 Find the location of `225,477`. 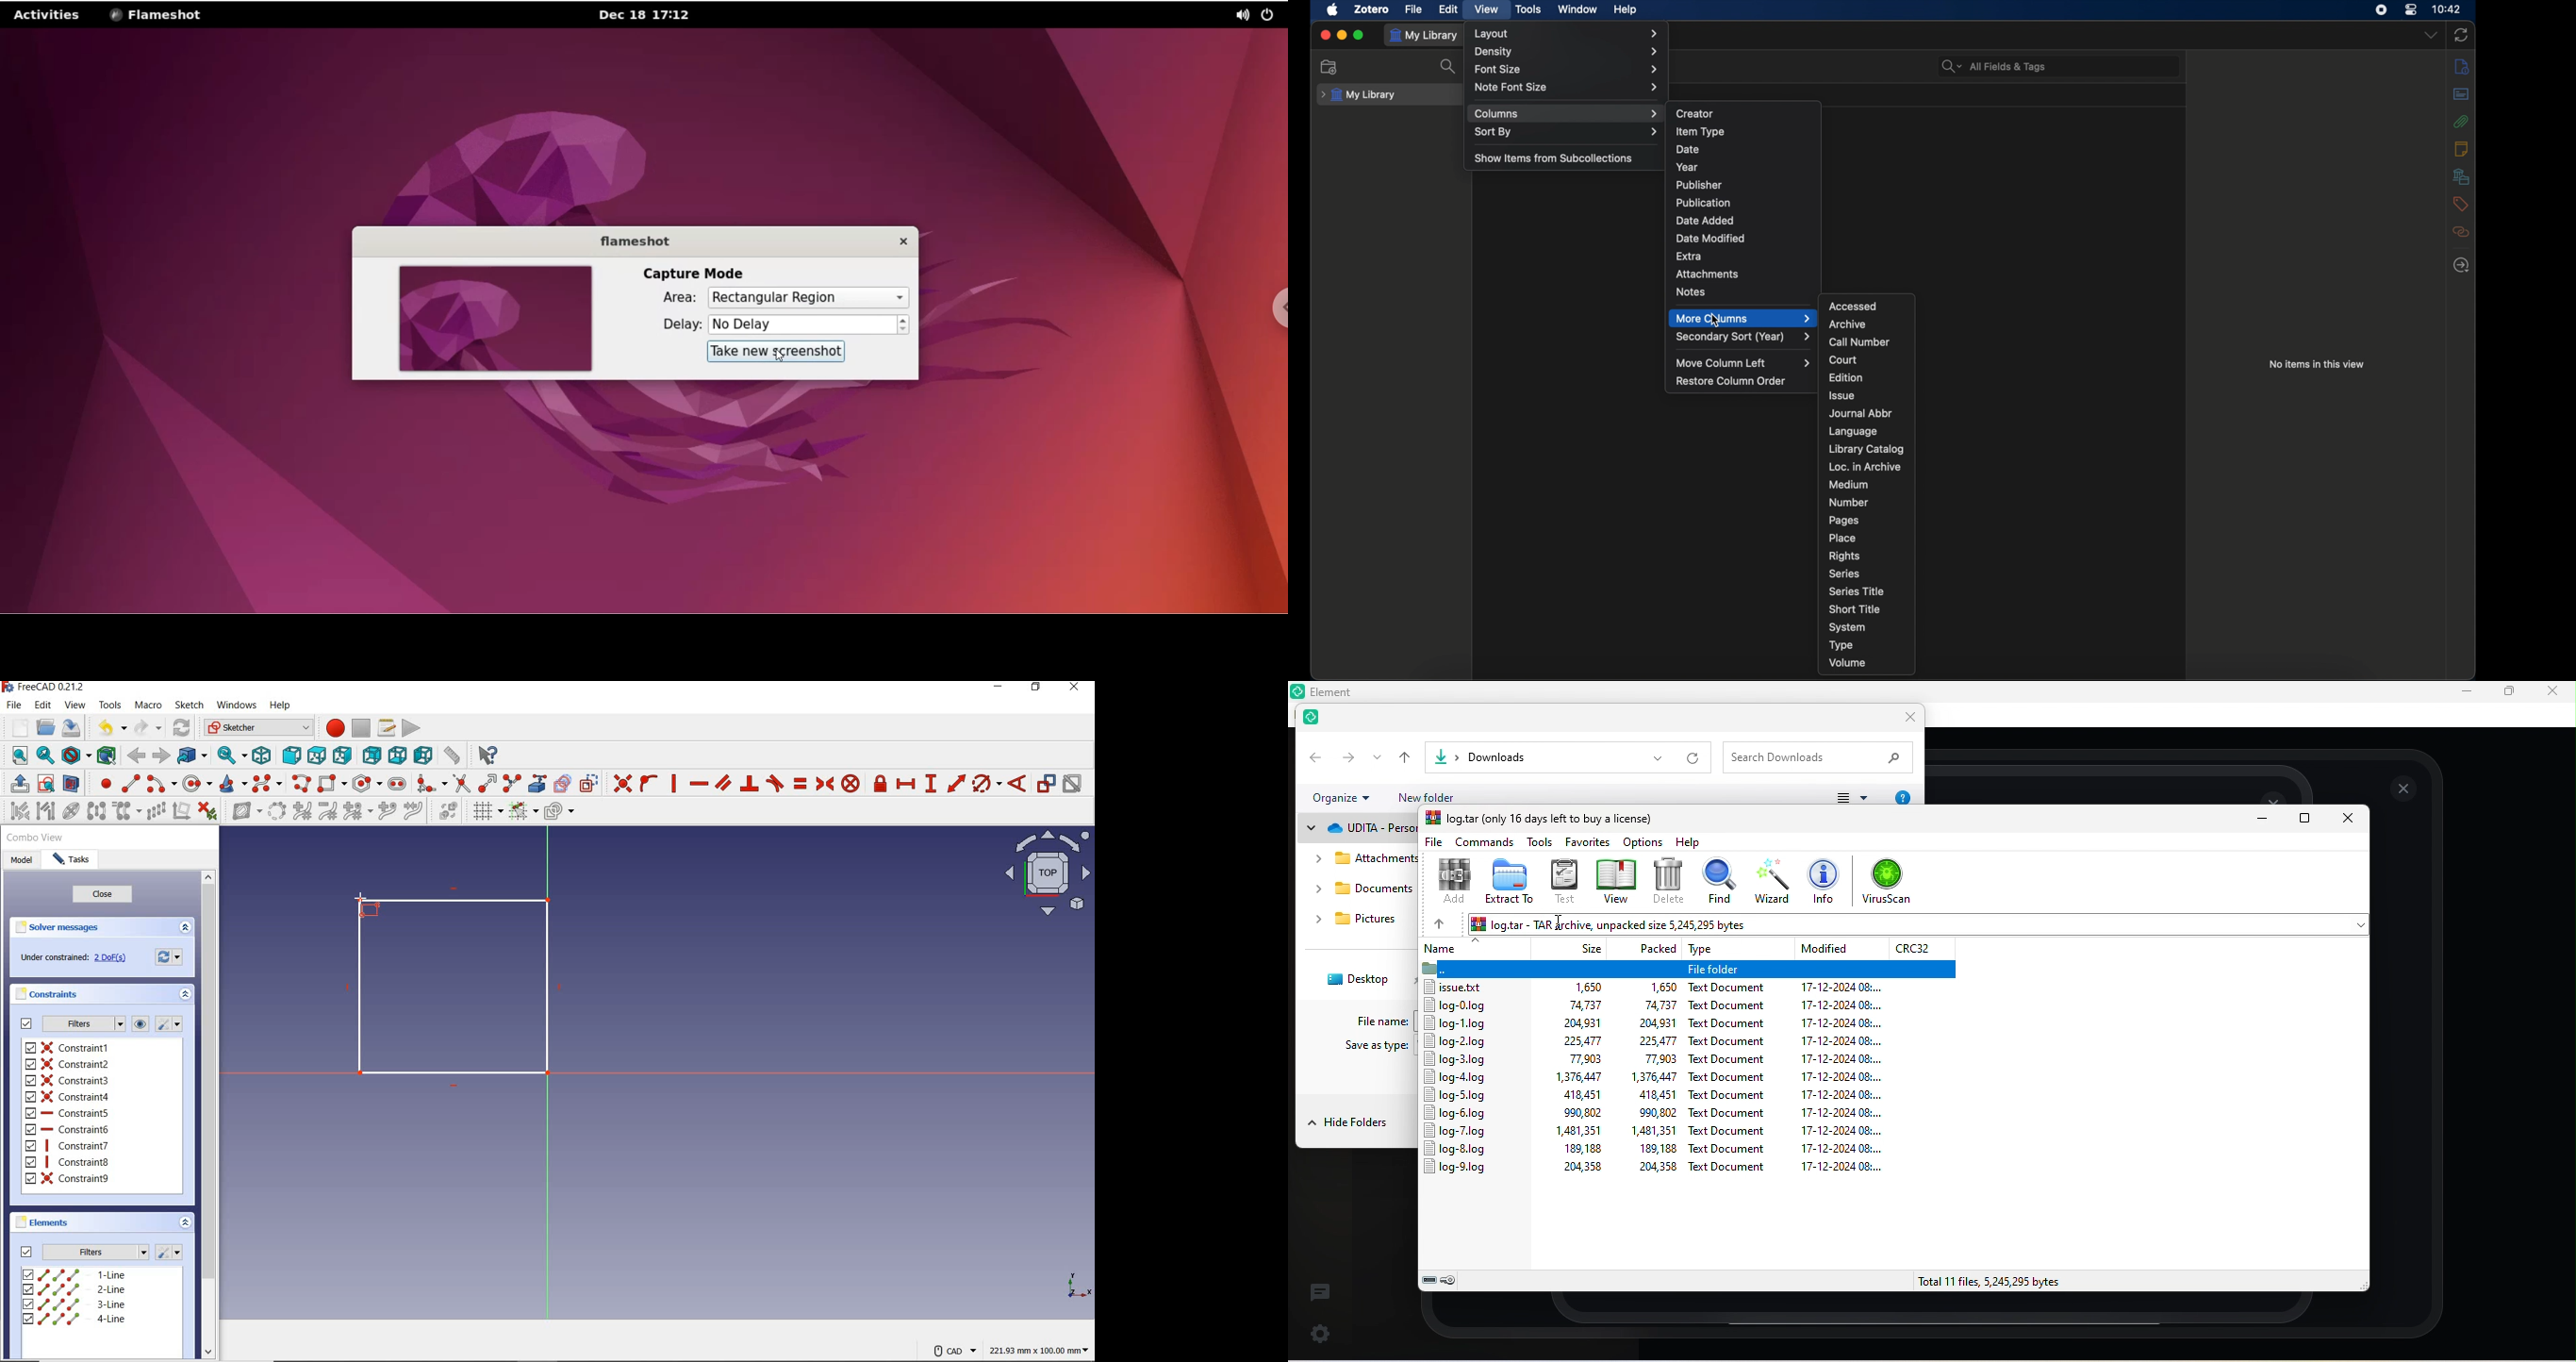

225,477 is located at coordinates (1582, 1040).